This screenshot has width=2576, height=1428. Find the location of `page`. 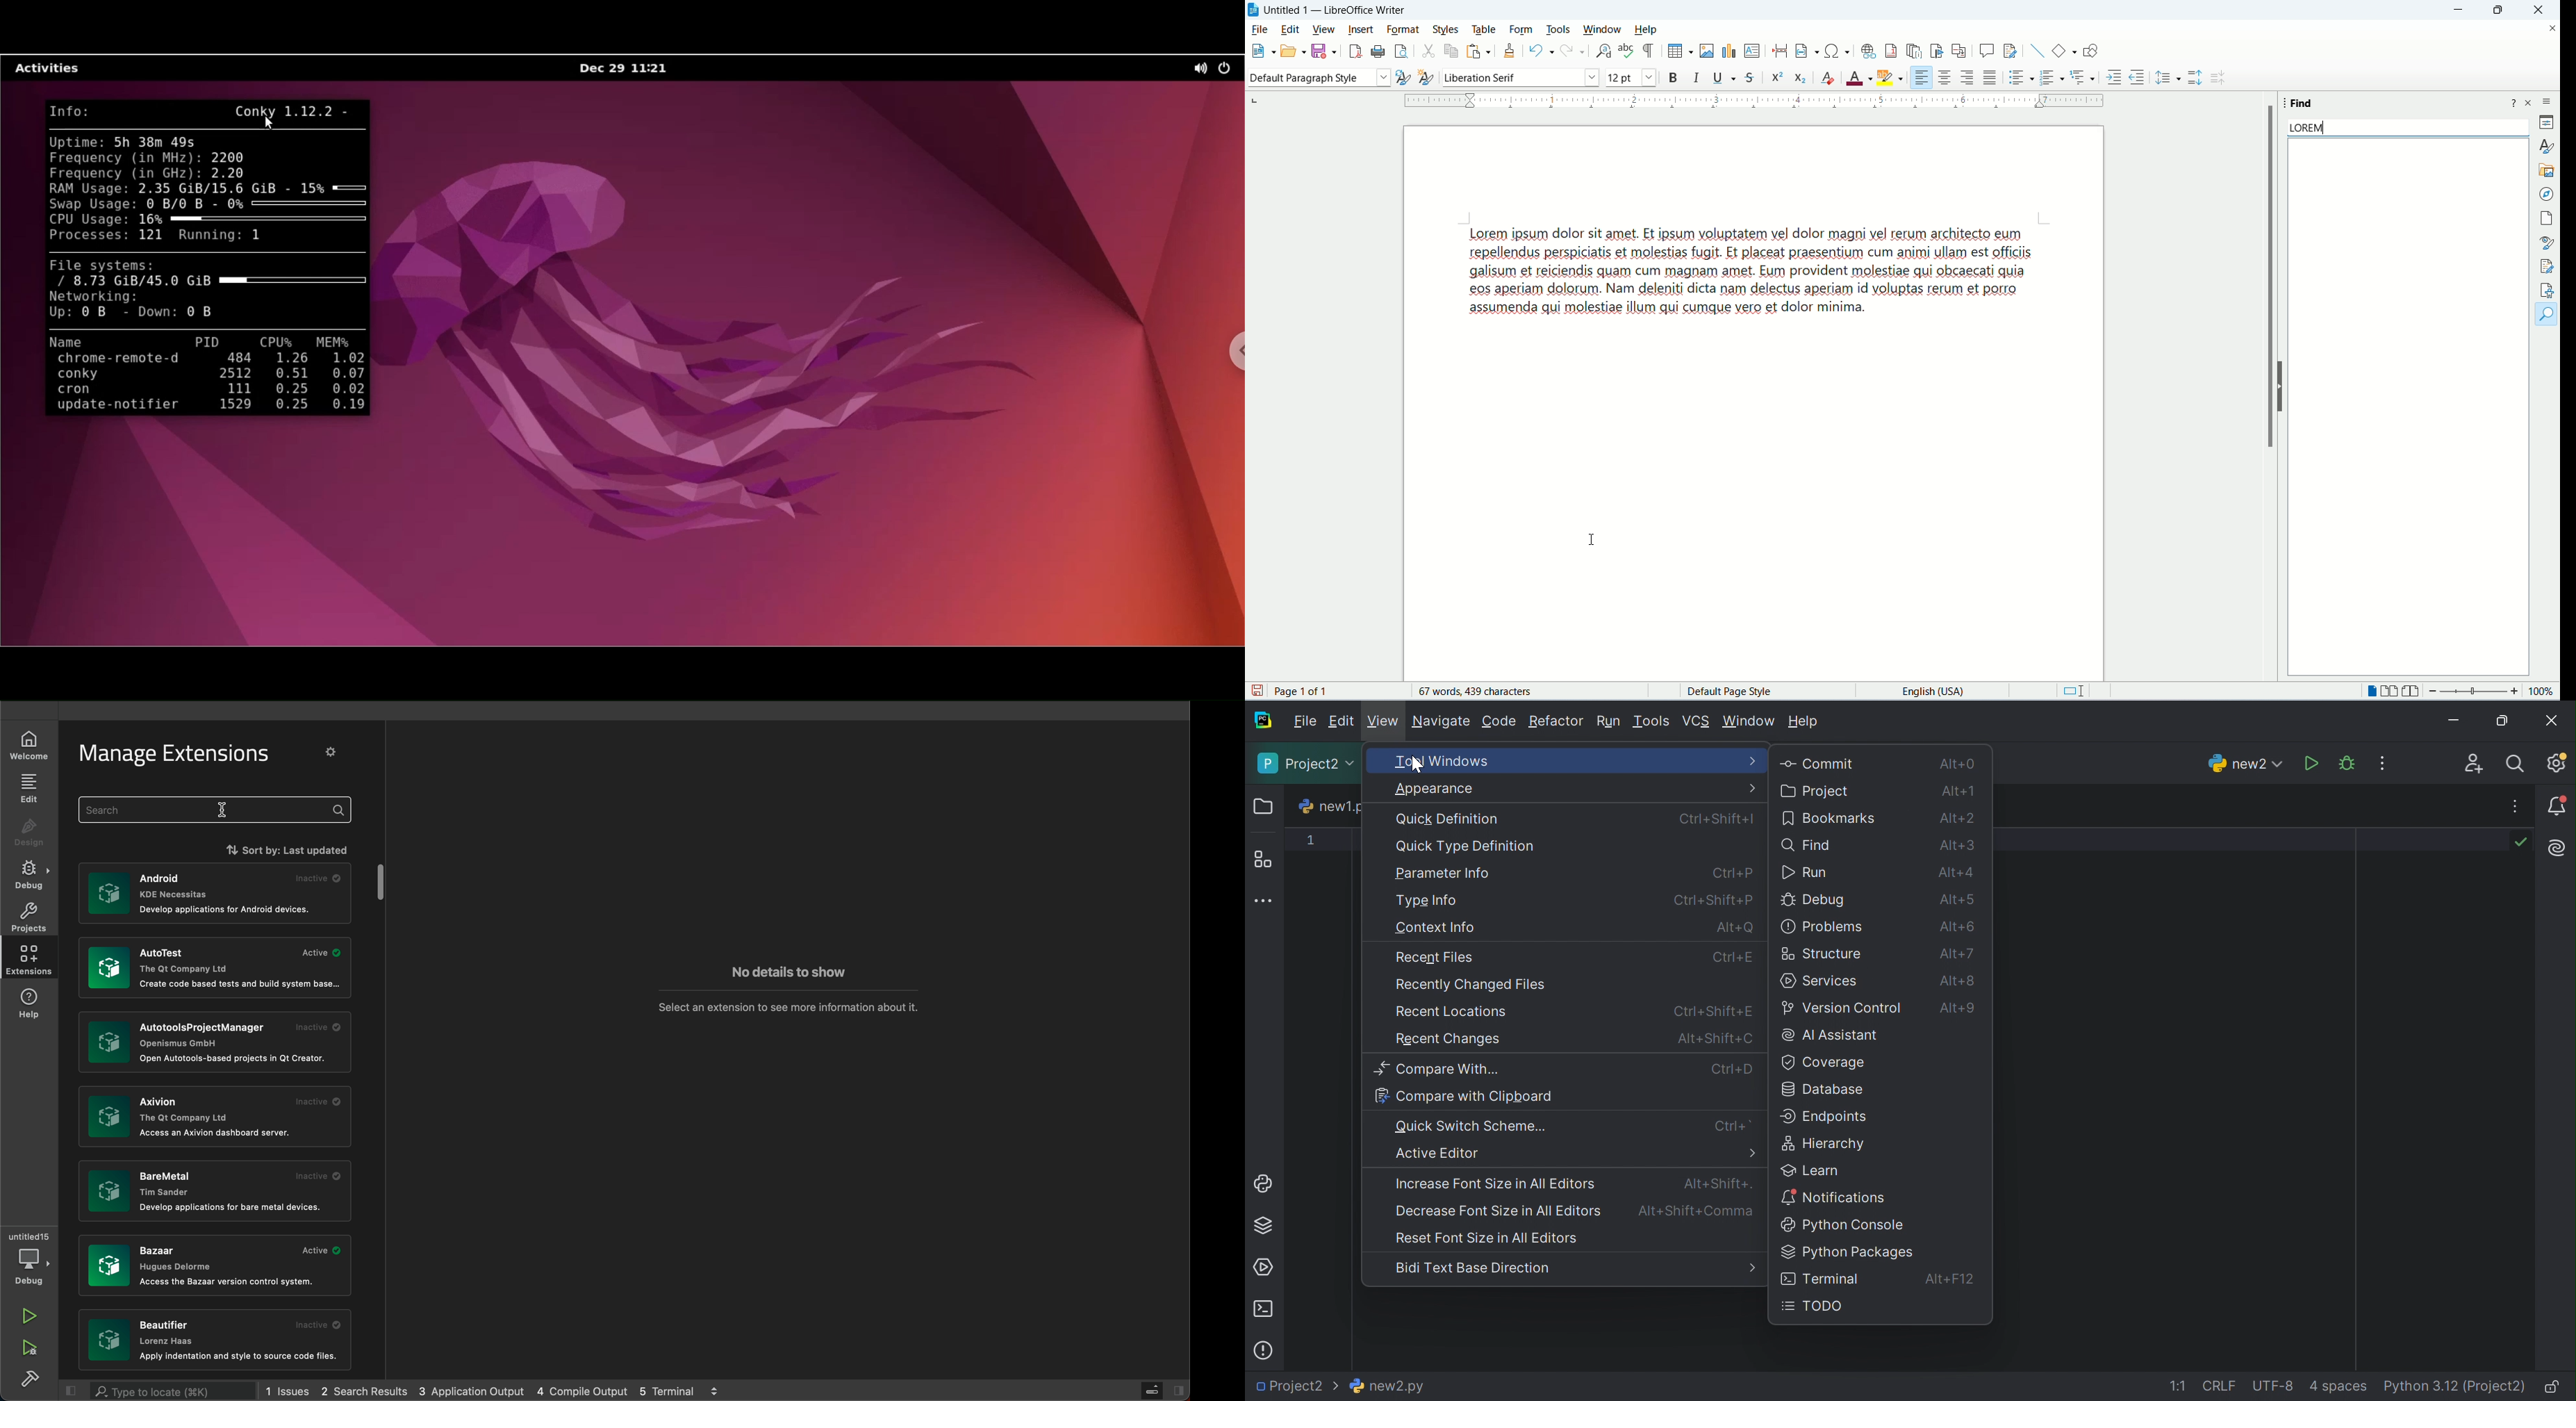

page is located at coordinates (2545, 218).